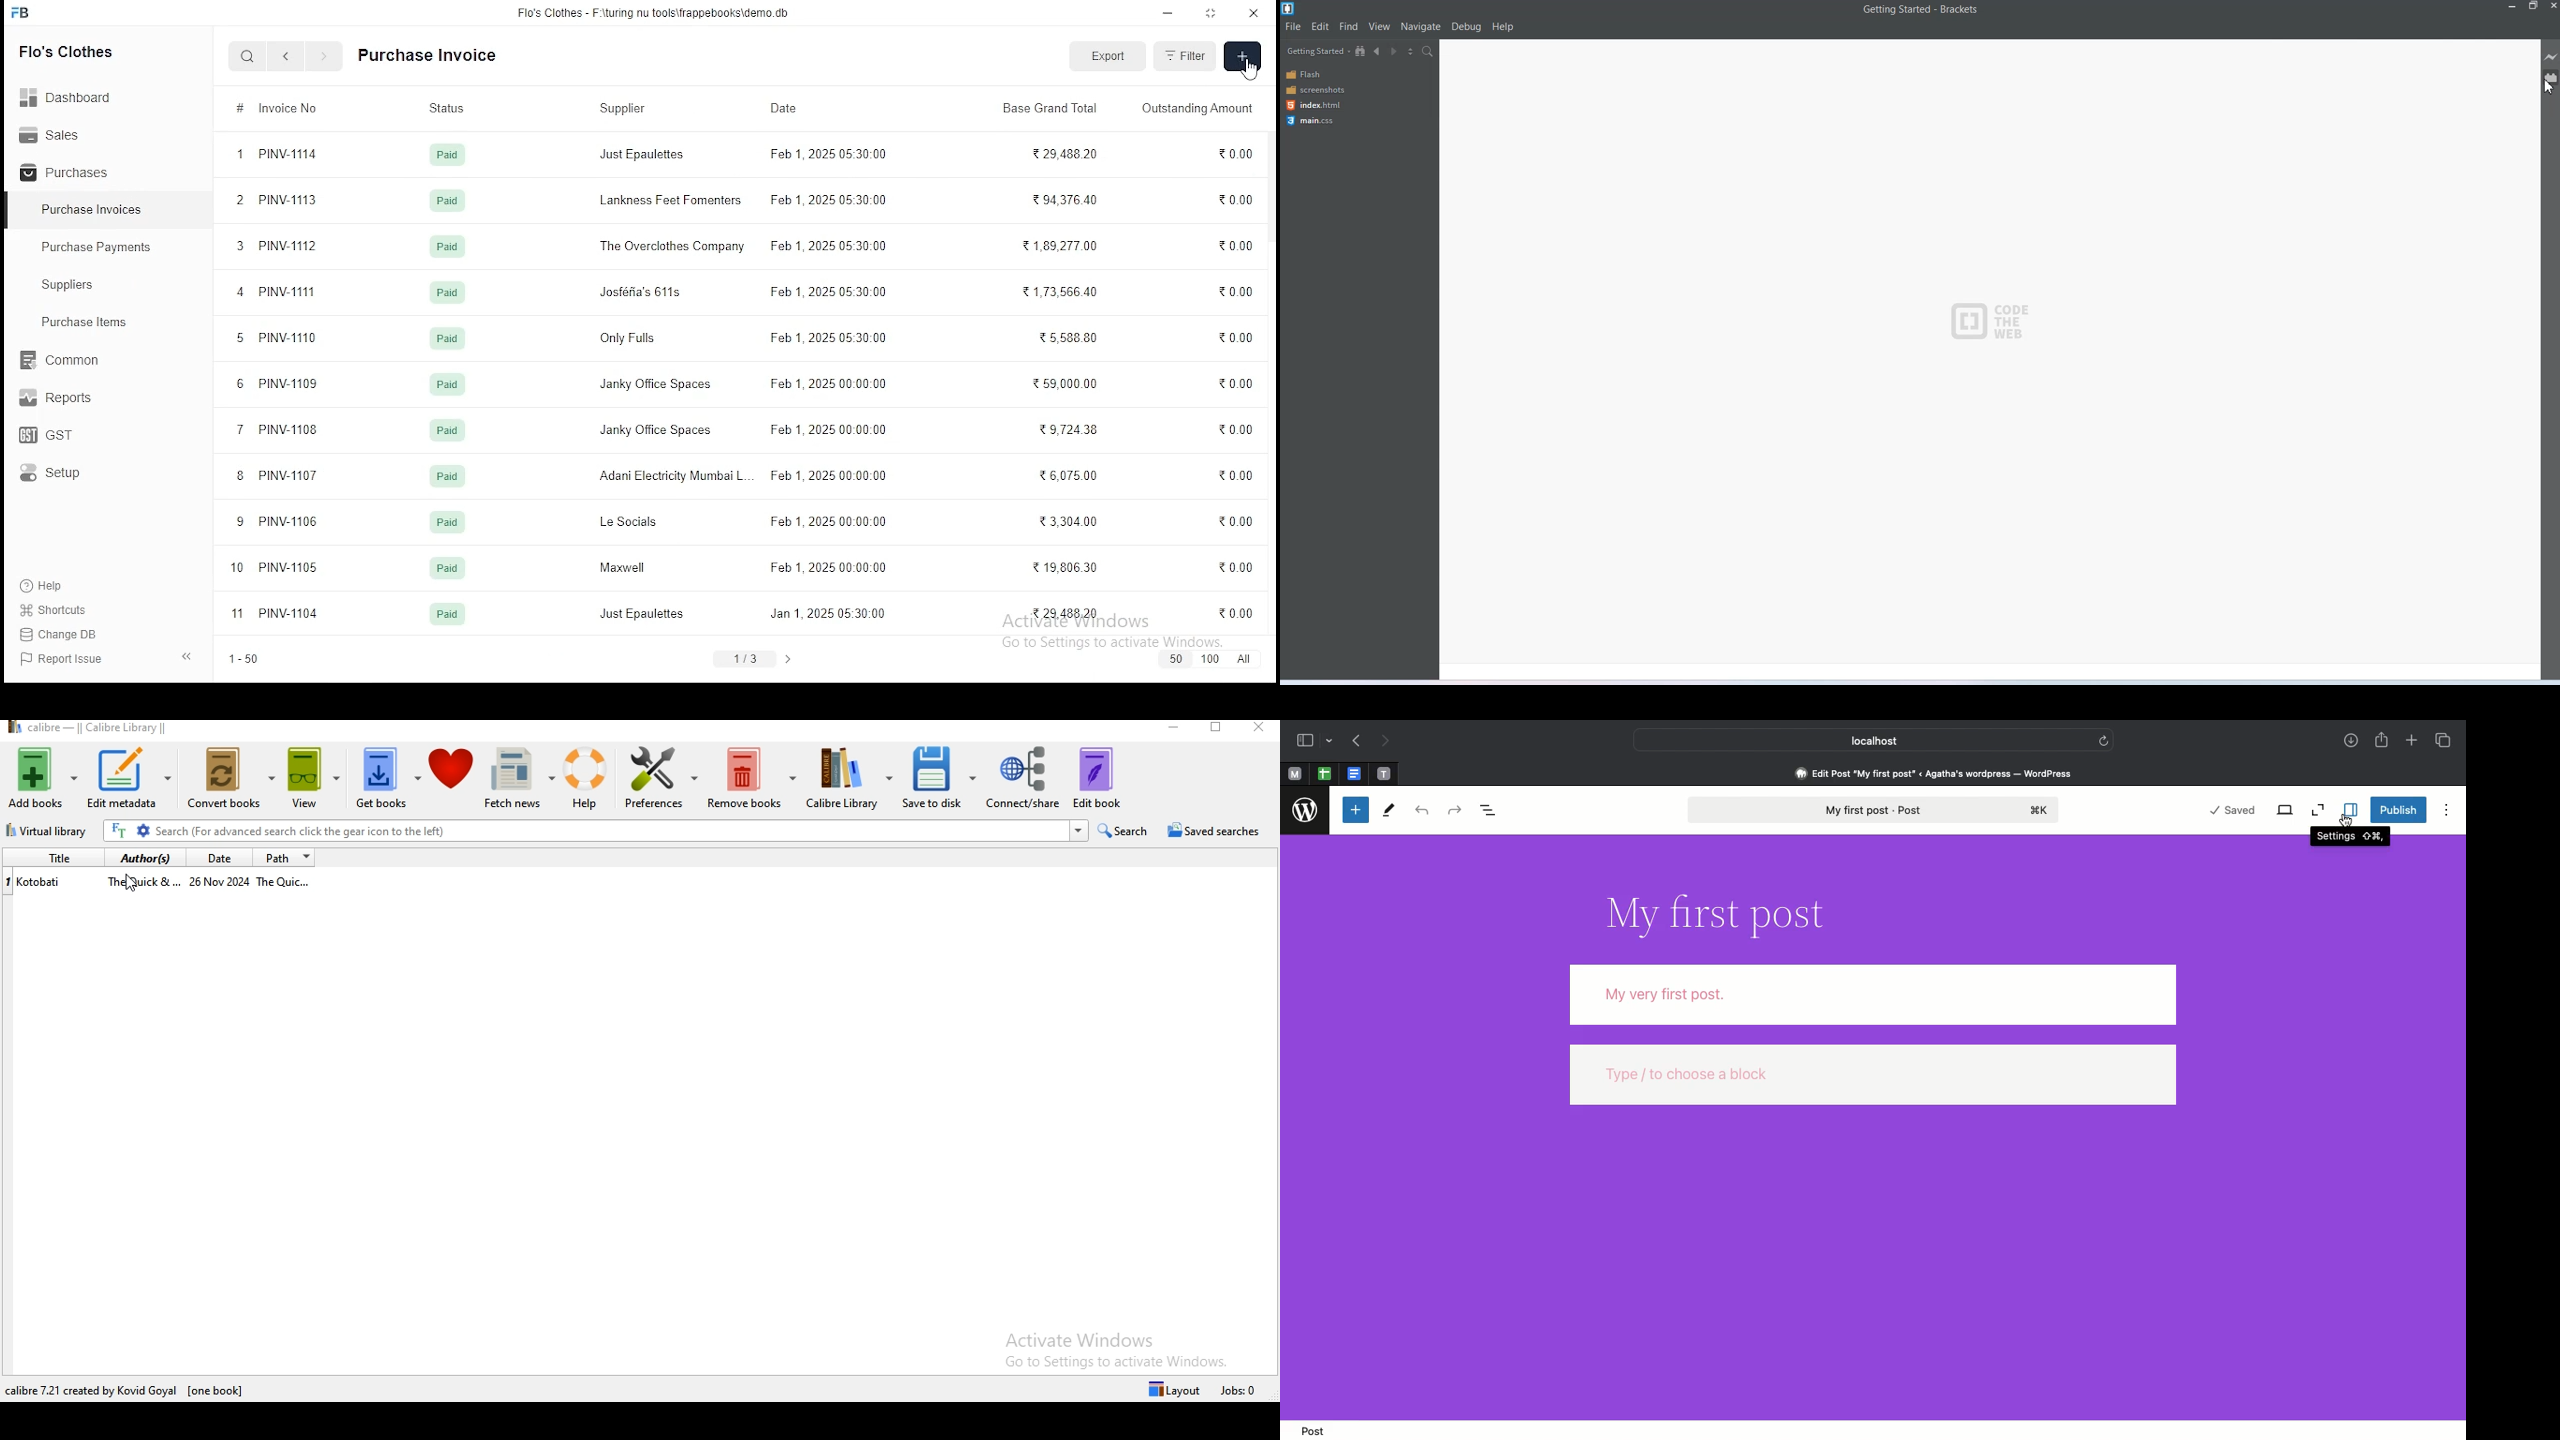 This screenshot has width=2576, height=1456. What do you see at coordinates (241, 109) in the screenshot?
I see `#` at bounding box center [241, 109].